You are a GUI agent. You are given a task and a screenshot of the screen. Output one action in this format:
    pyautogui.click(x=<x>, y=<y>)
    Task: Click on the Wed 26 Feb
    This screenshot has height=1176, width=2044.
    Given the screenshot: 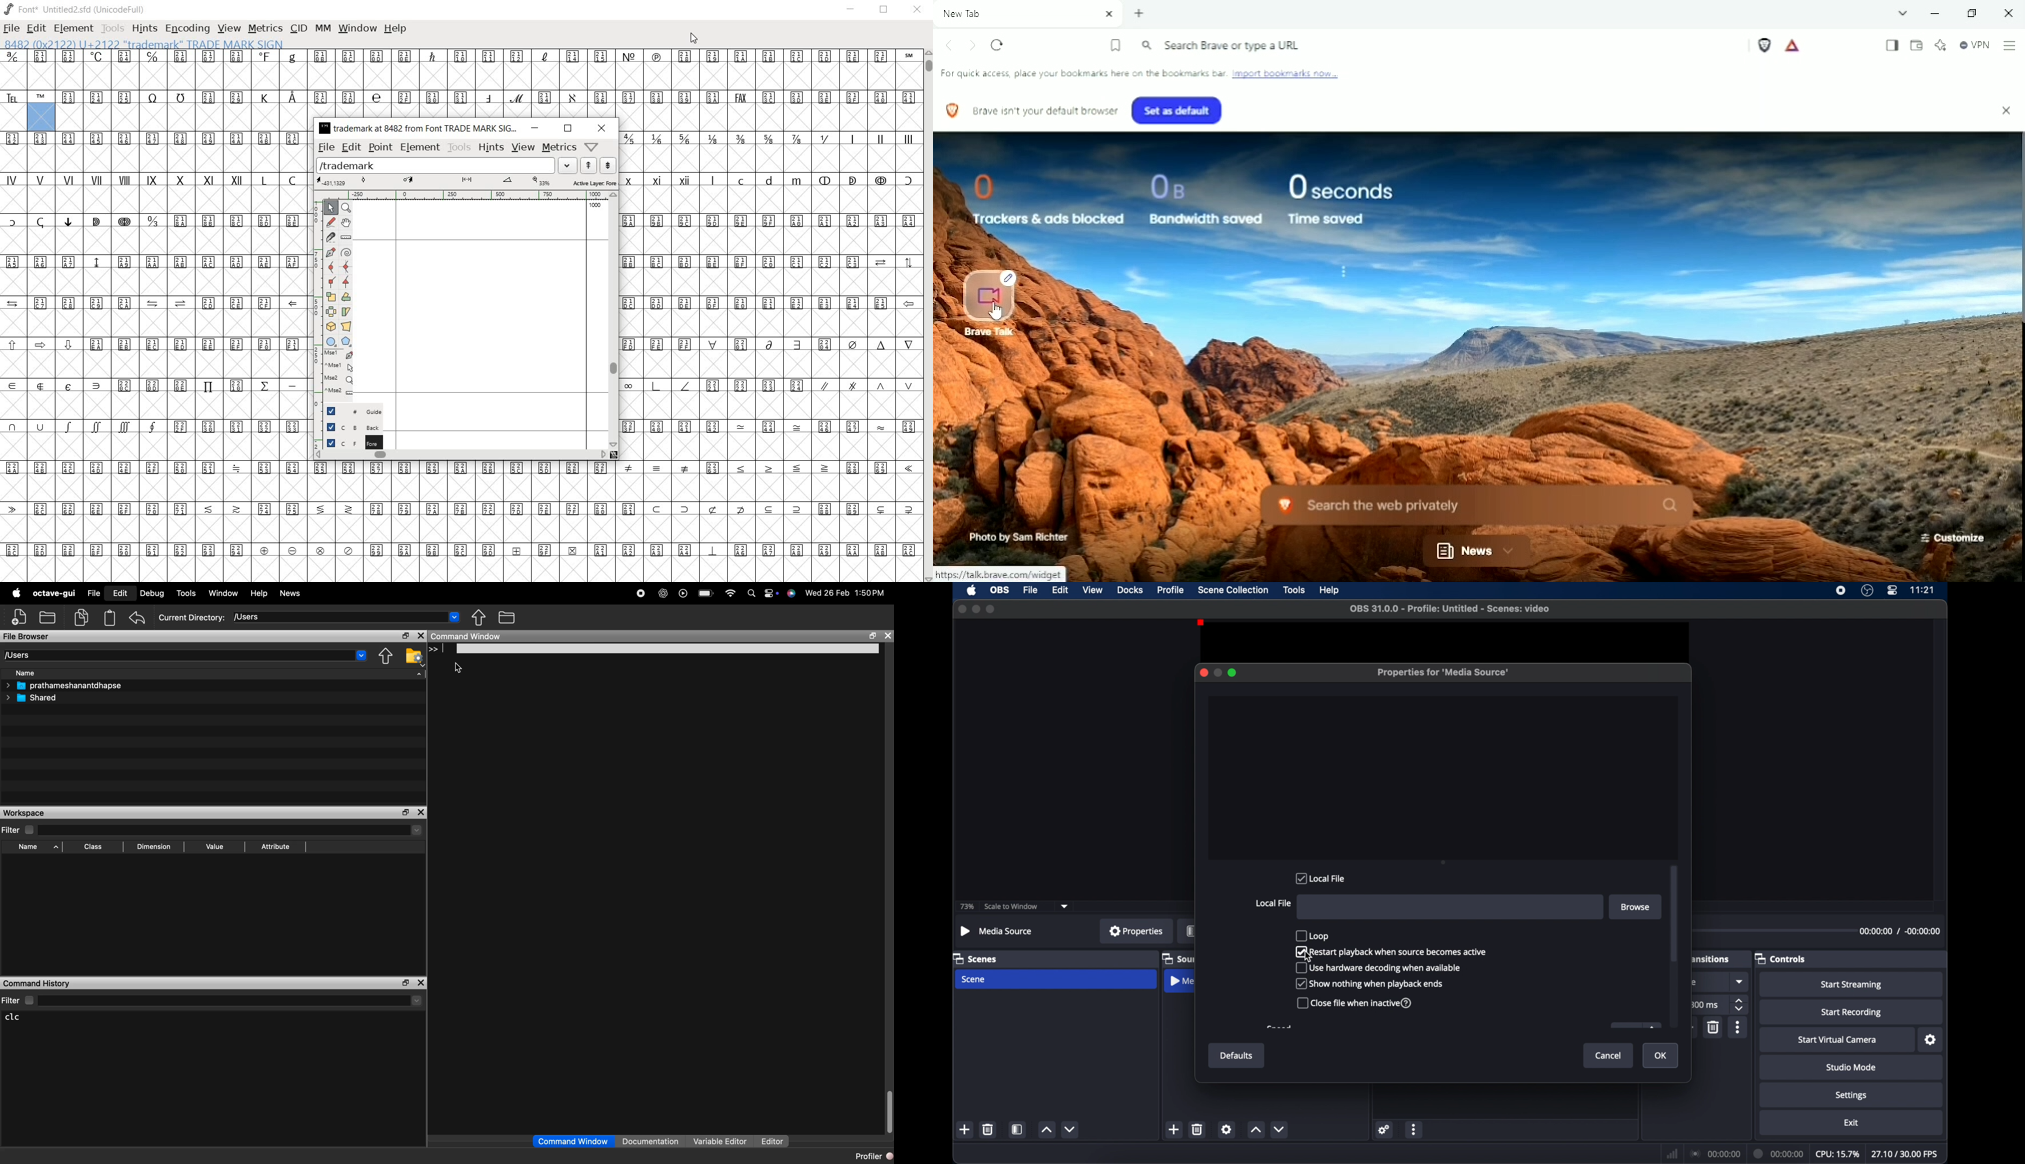 What is the action you would take?
    pyautogui.click(x=827, y=593)
    